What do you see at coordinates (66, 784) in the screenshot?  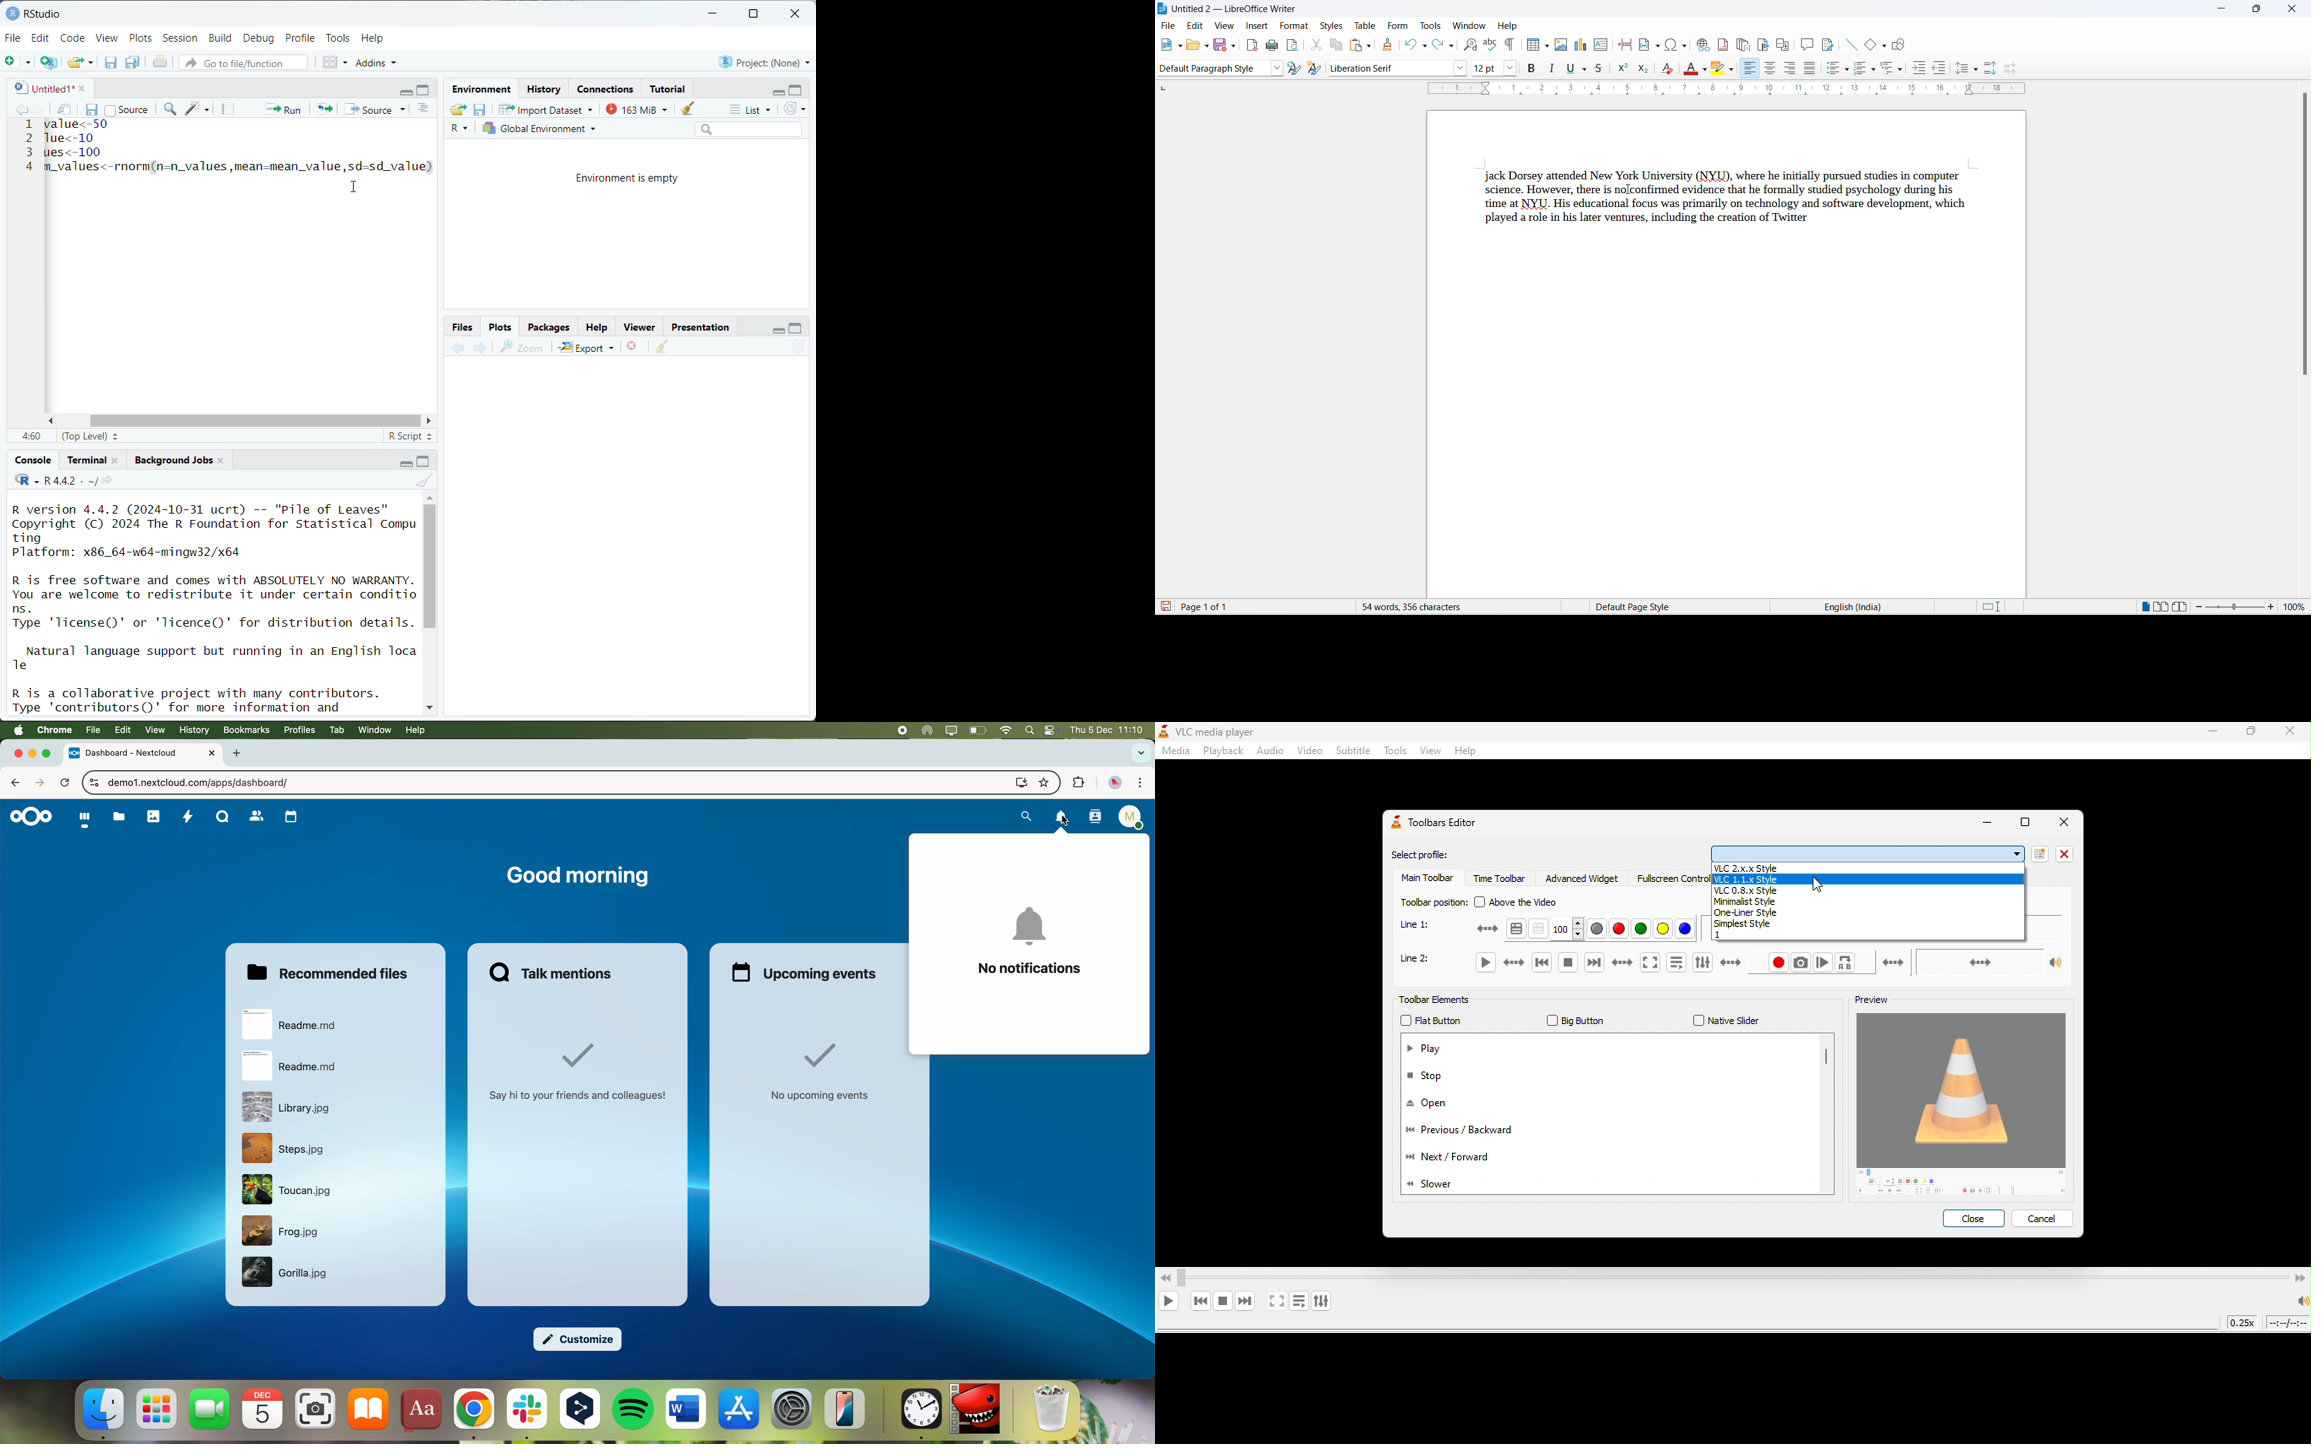 I see `refresh the page` at bounding box center [66, 784].